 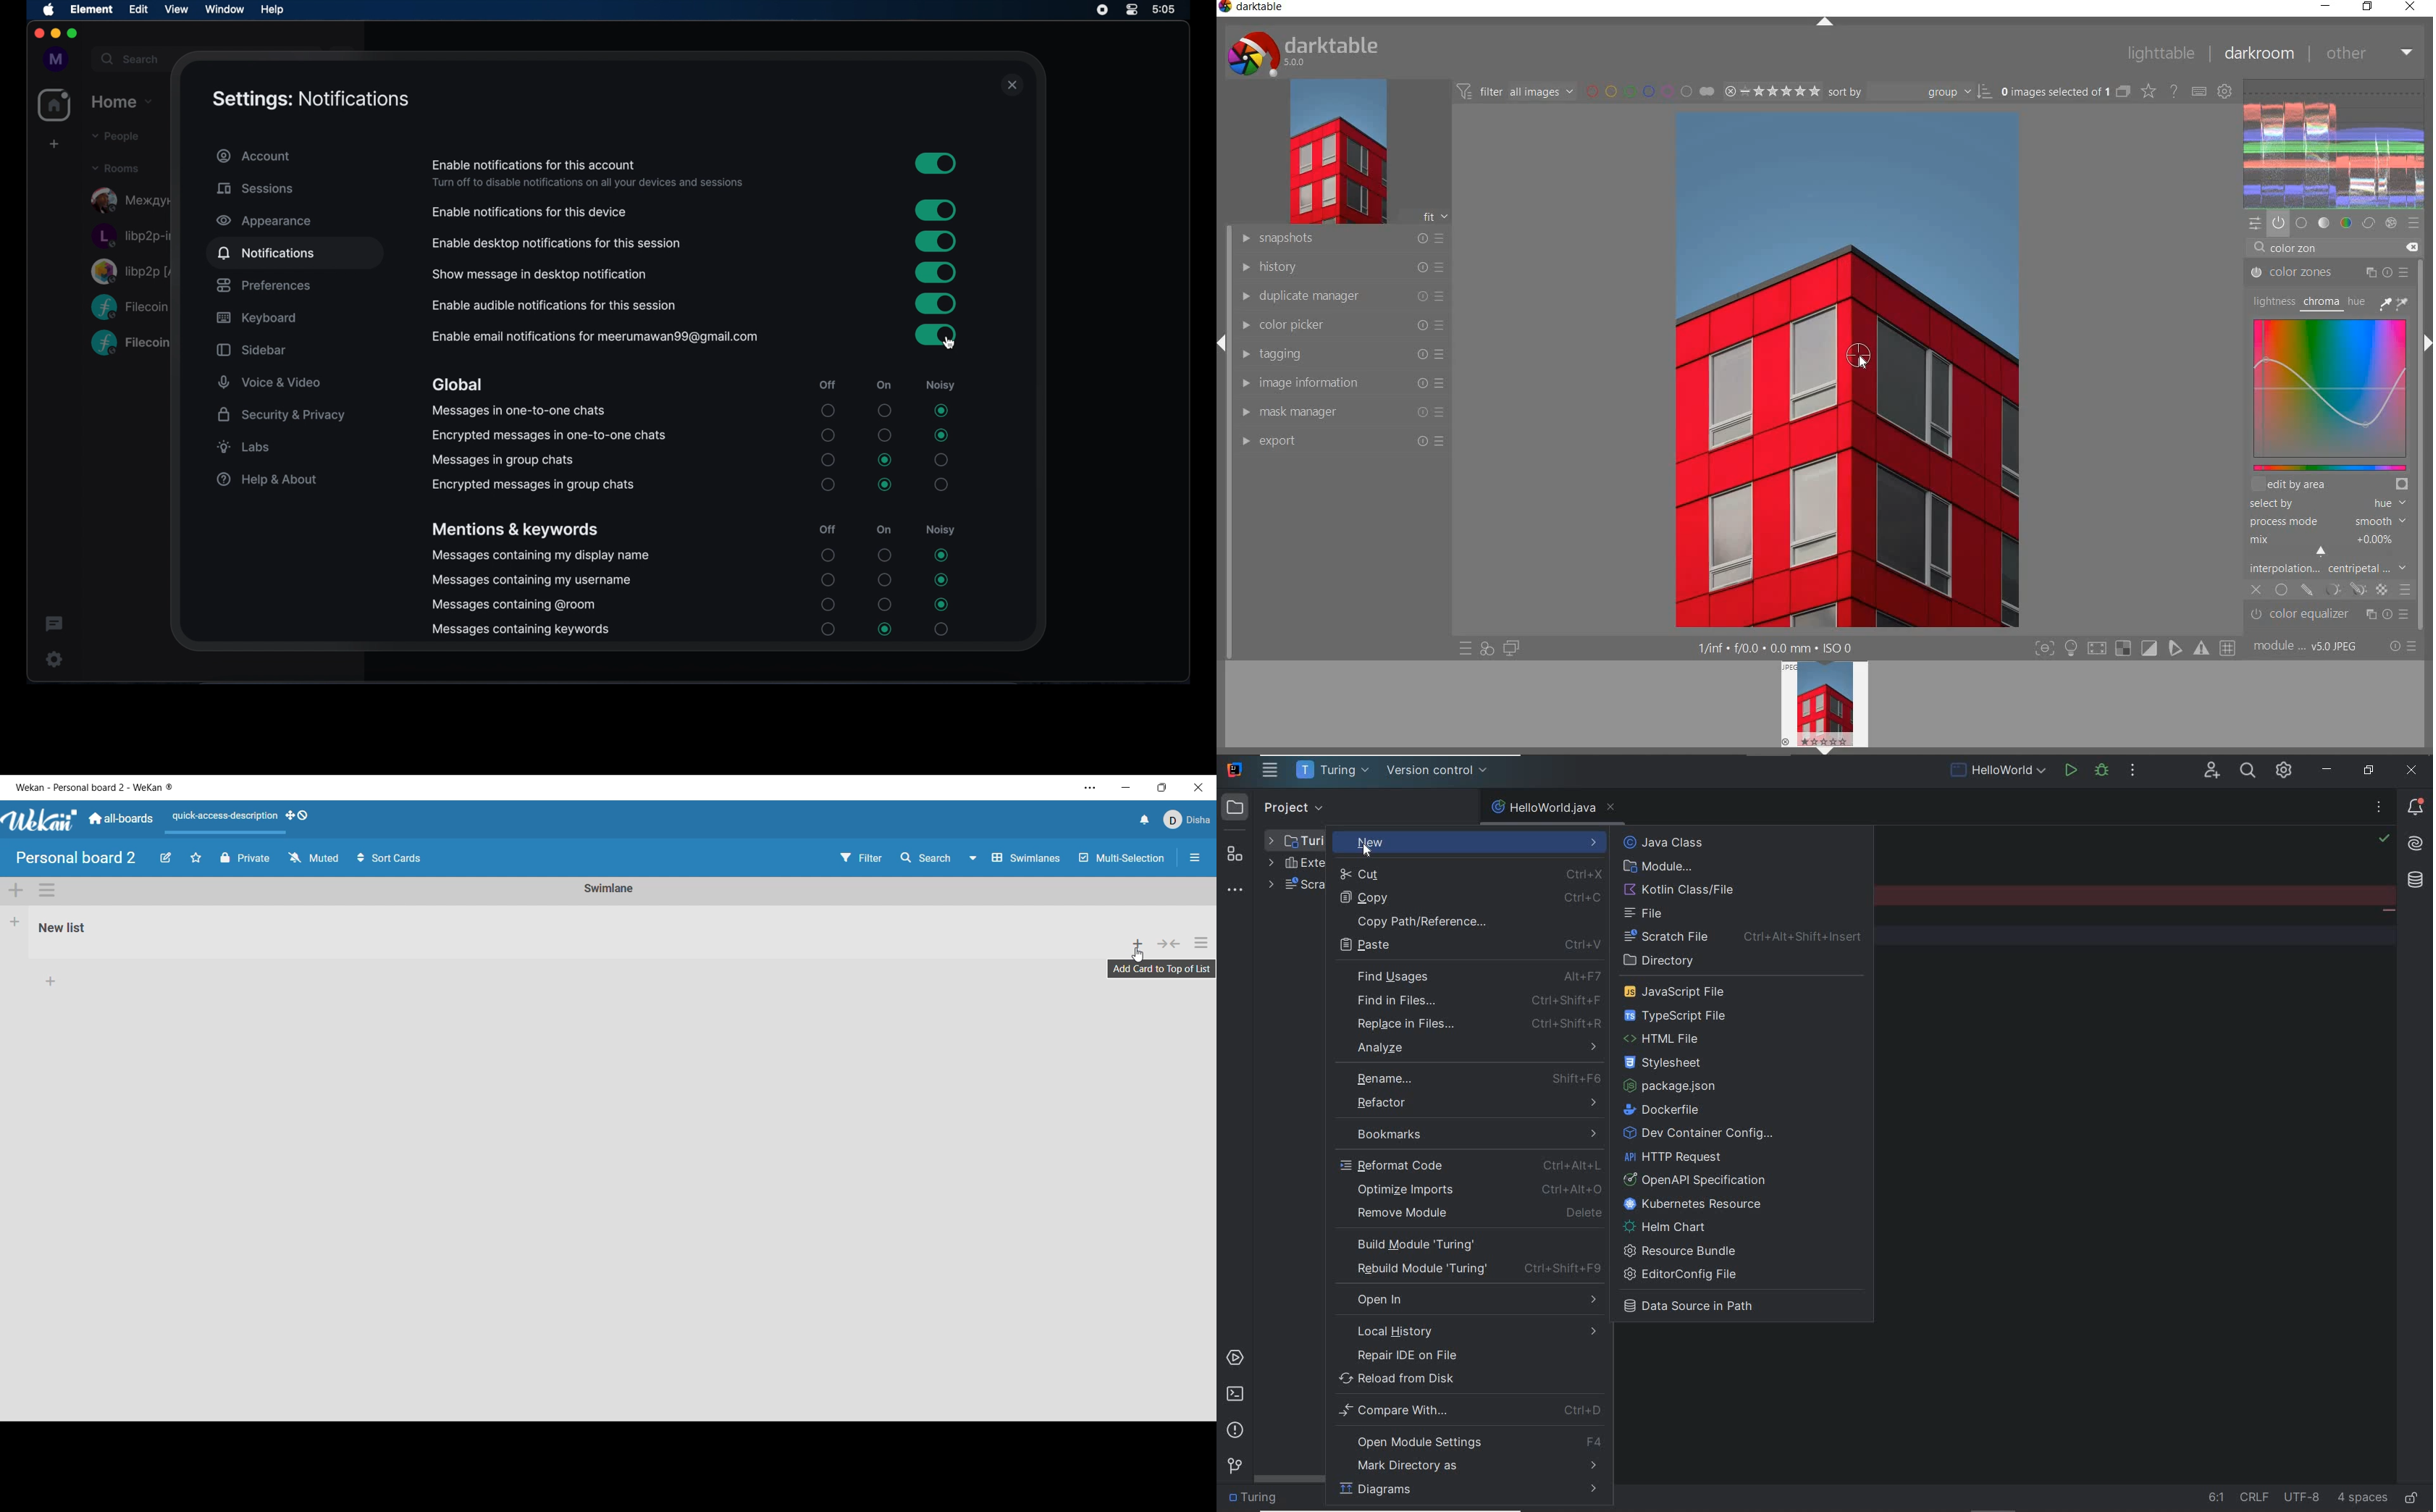 I want to click on expand/collapse, so click(x=1824, y=751).